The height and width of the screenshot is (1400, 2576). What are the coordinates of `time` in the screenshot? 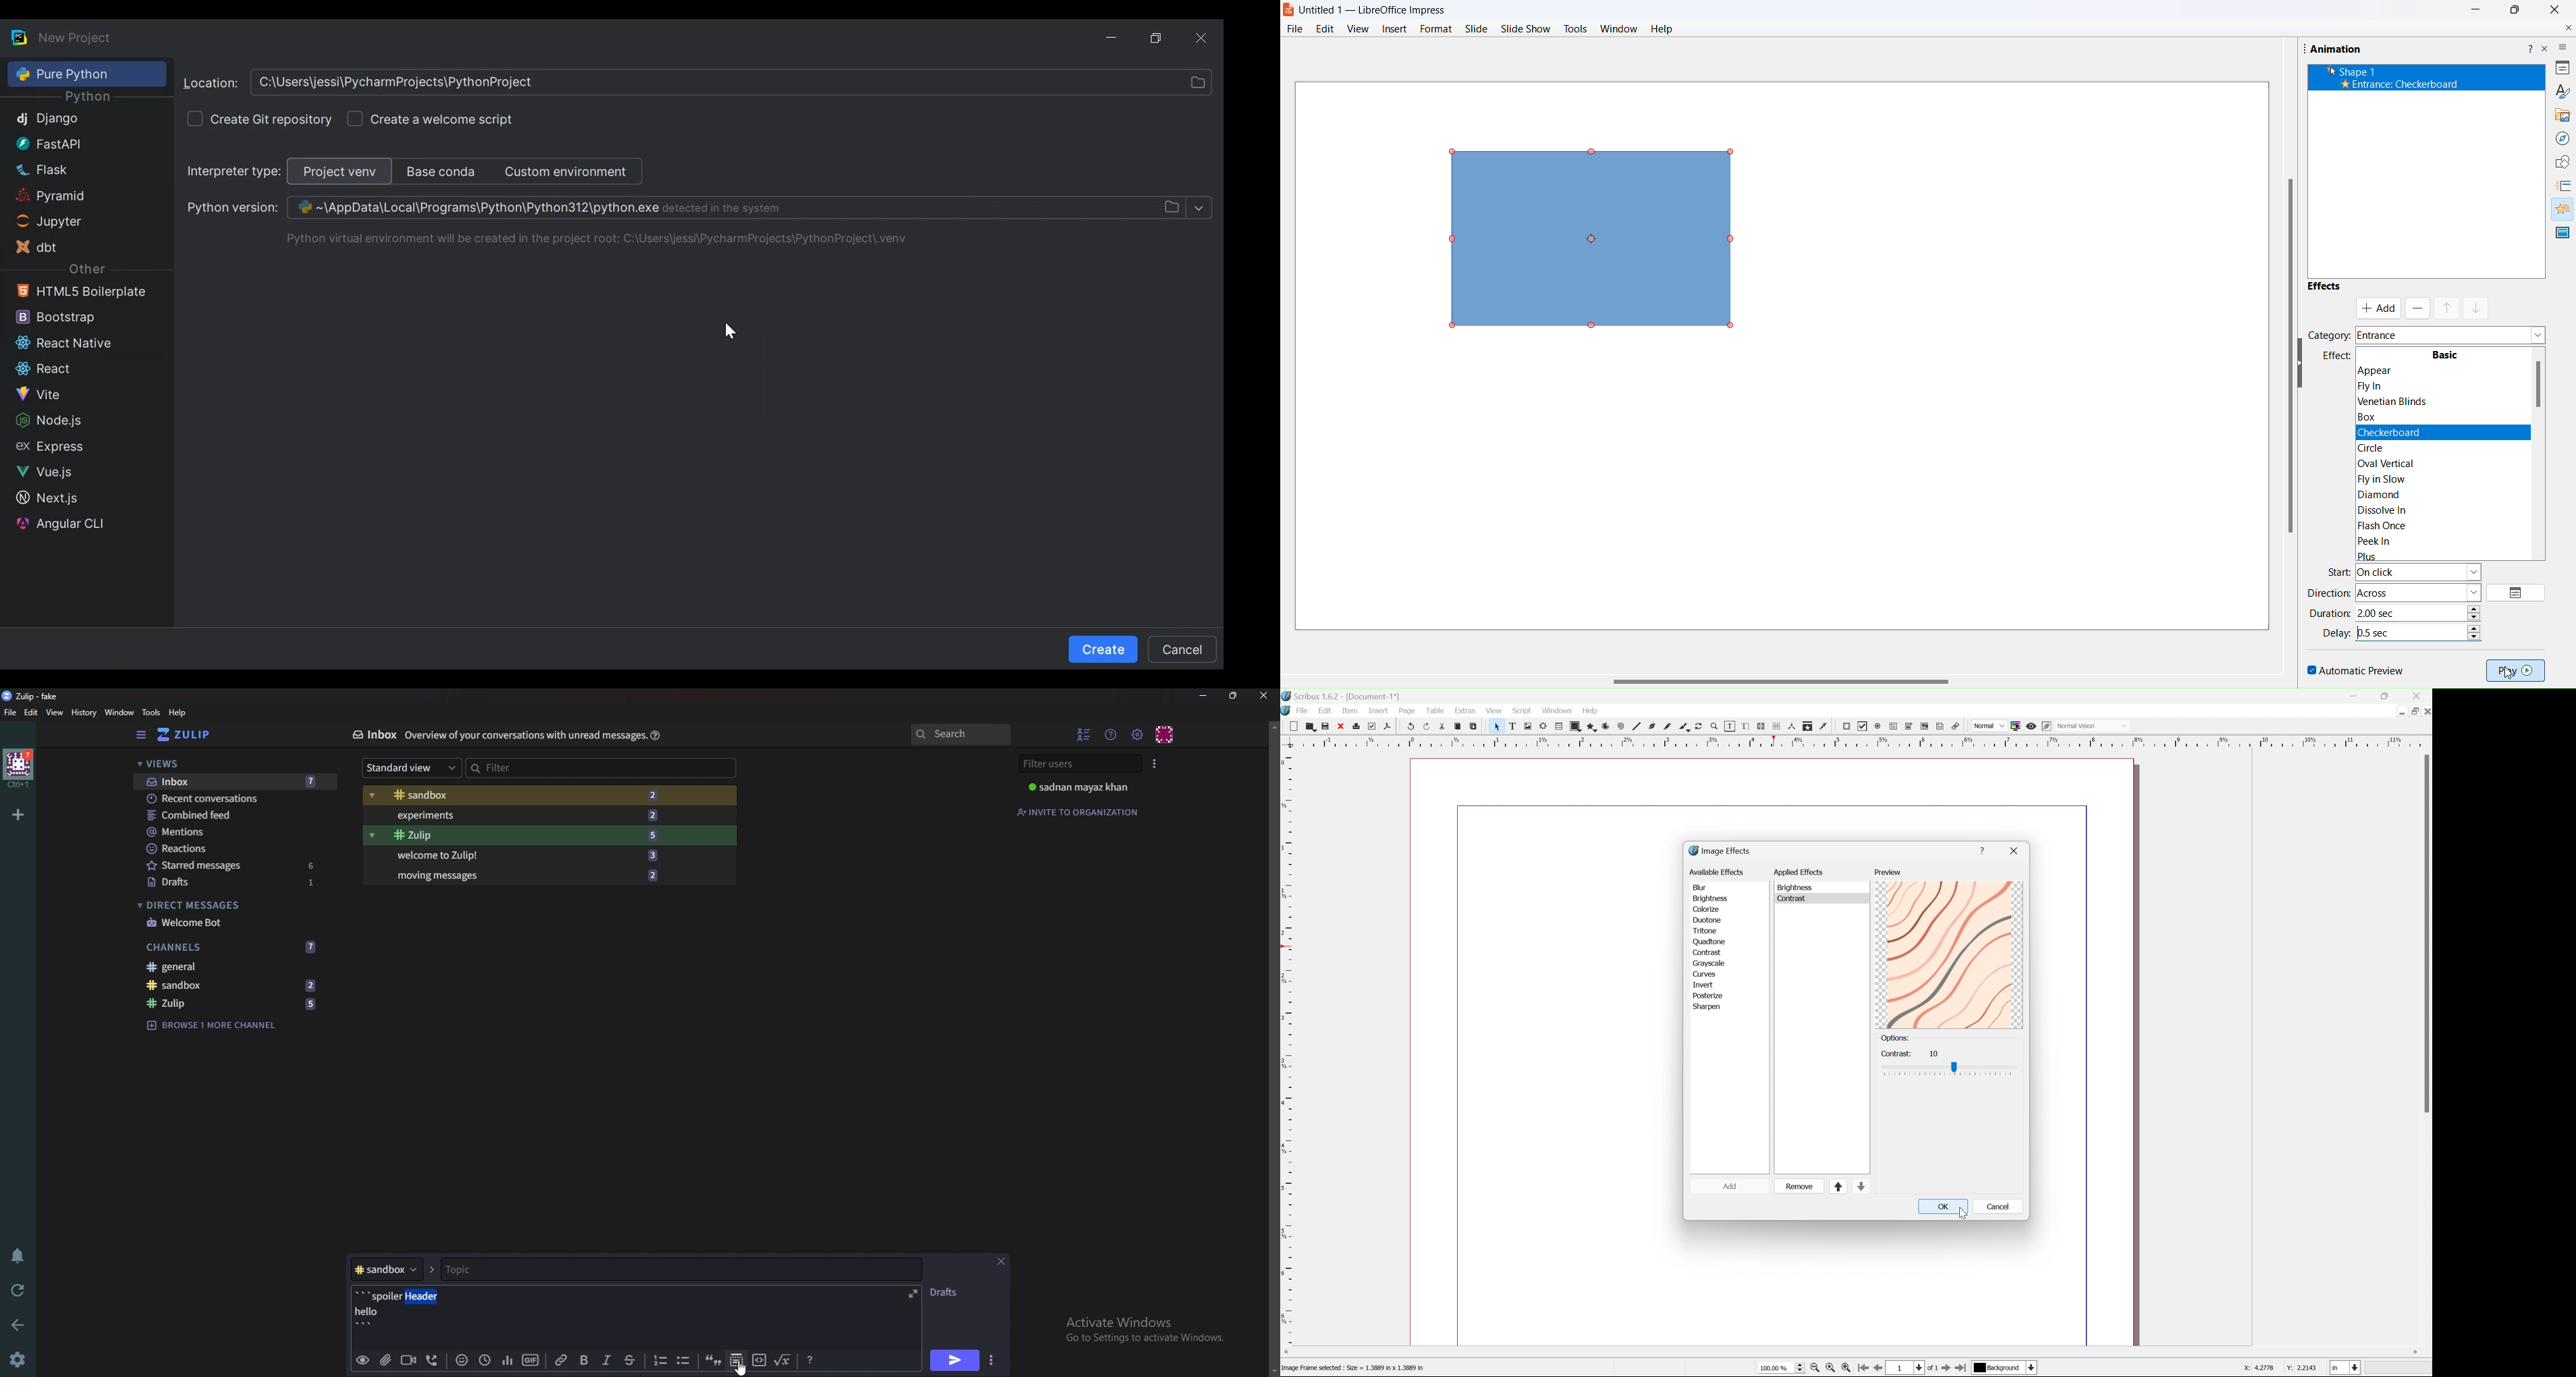 It's located at (2411, 630).